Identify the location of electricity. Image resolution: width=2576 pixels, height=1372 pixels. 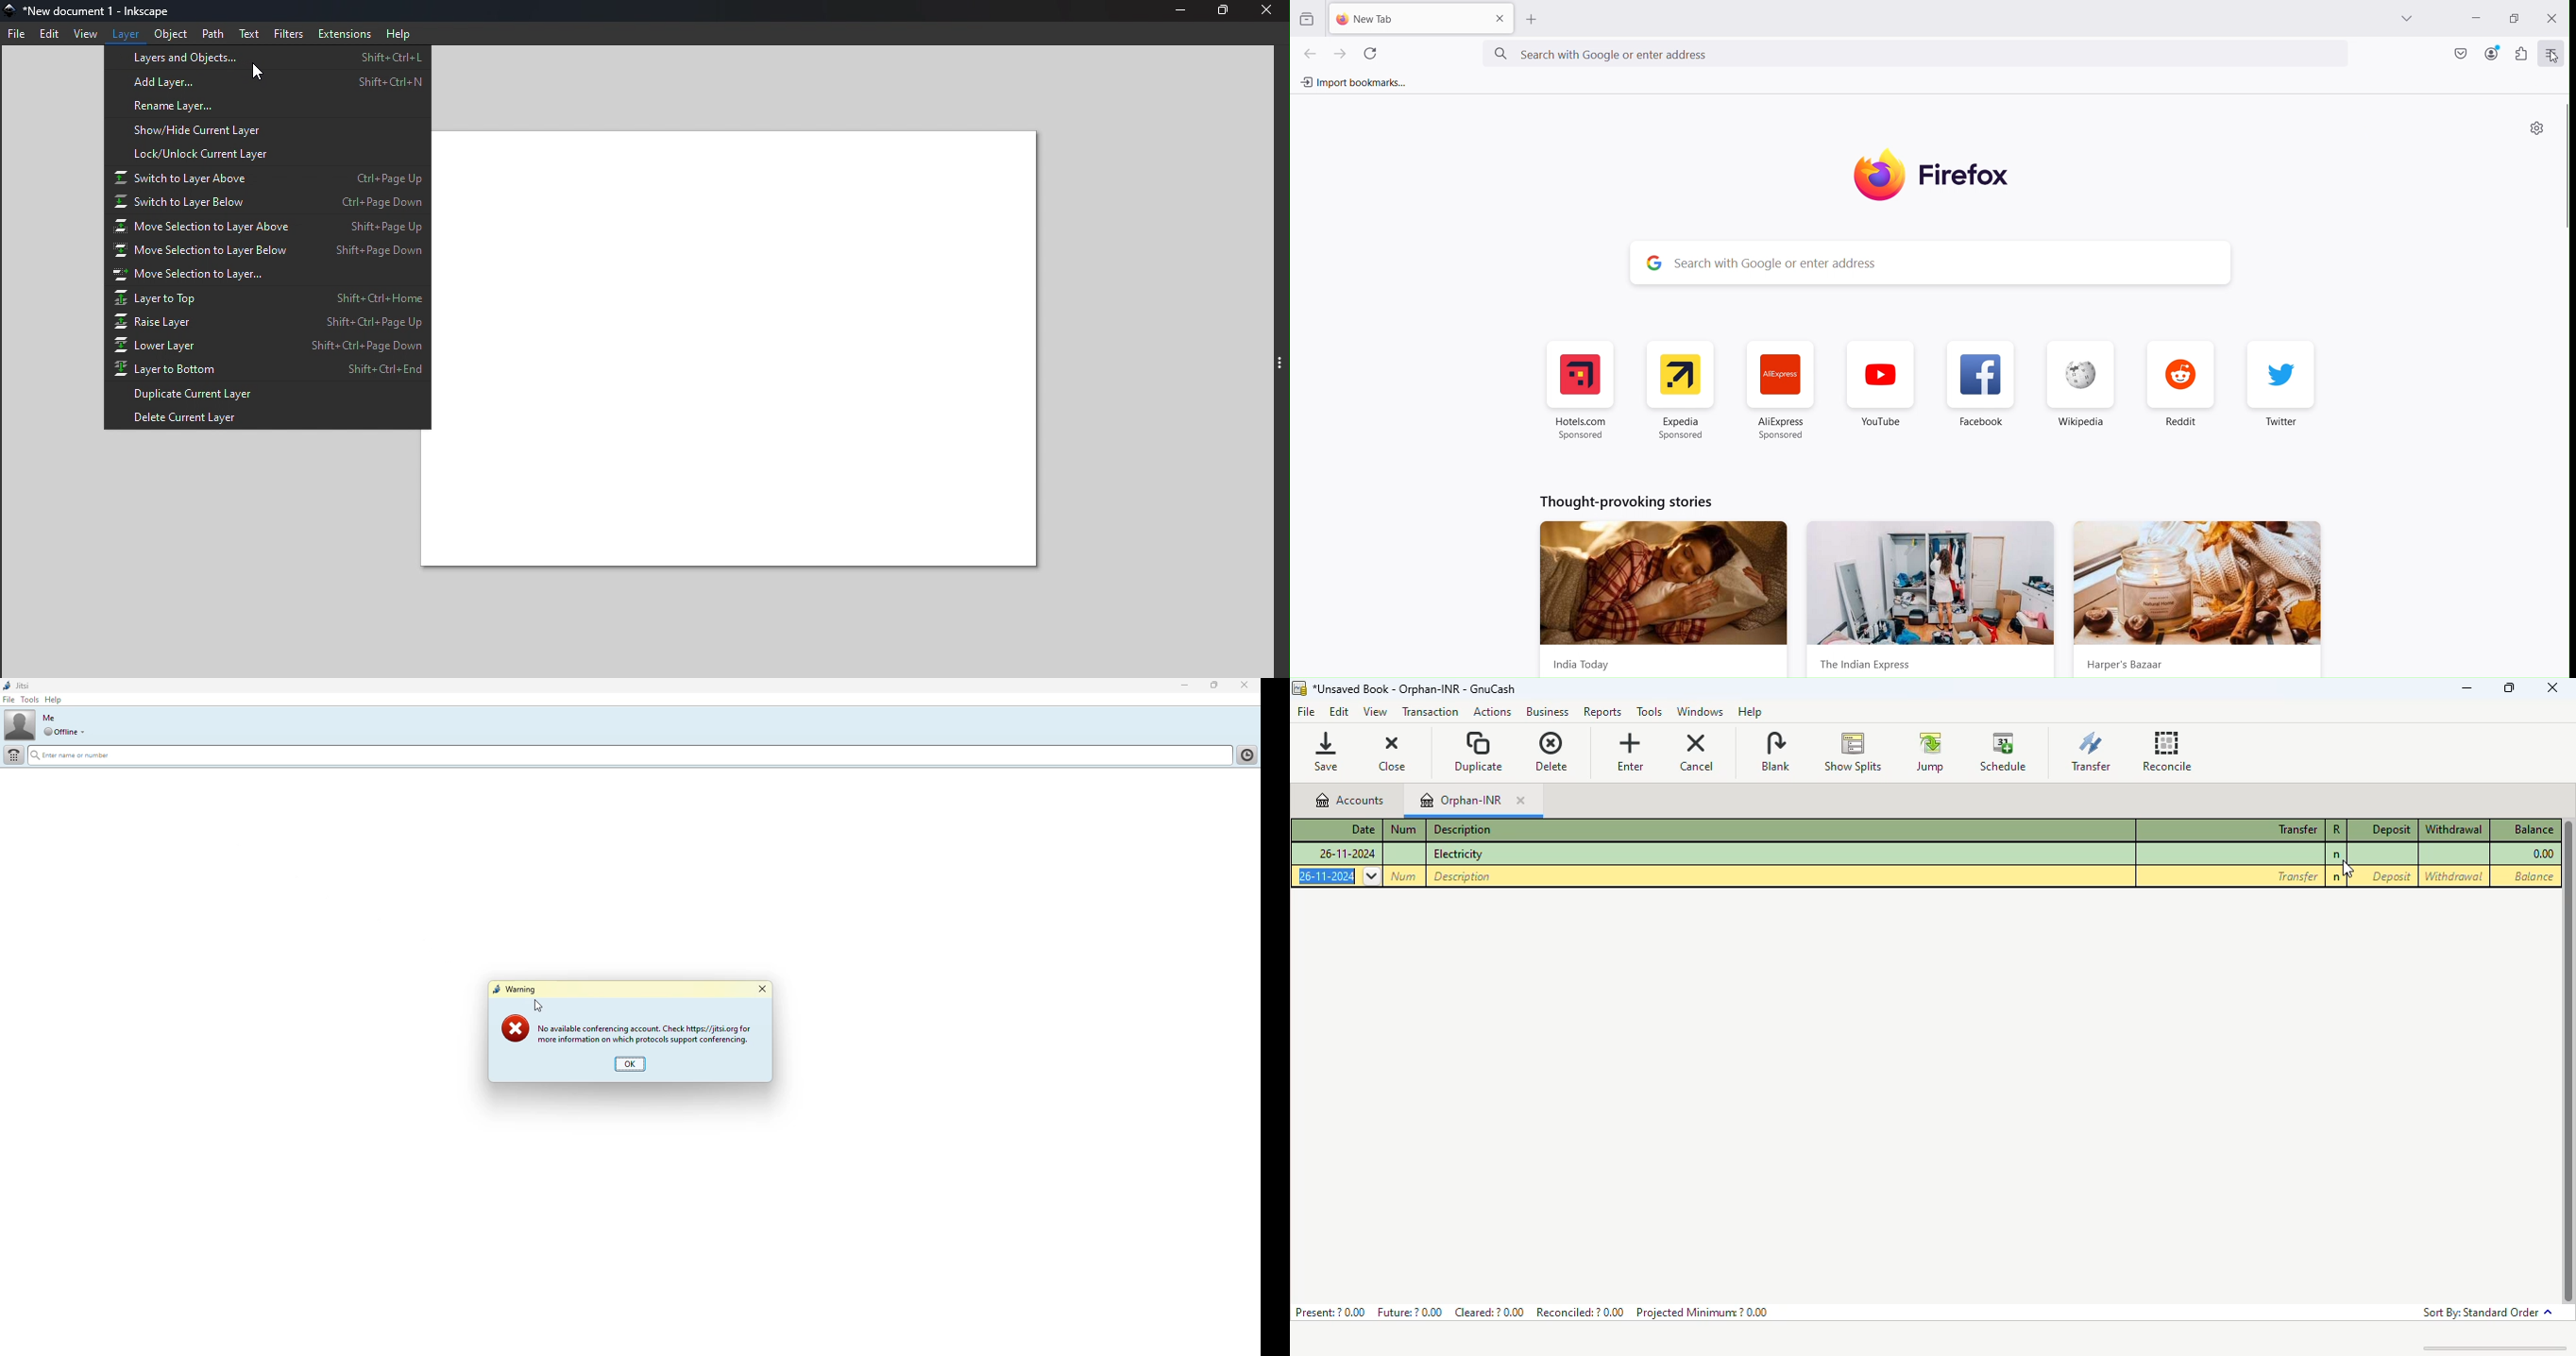
(1458, 854).